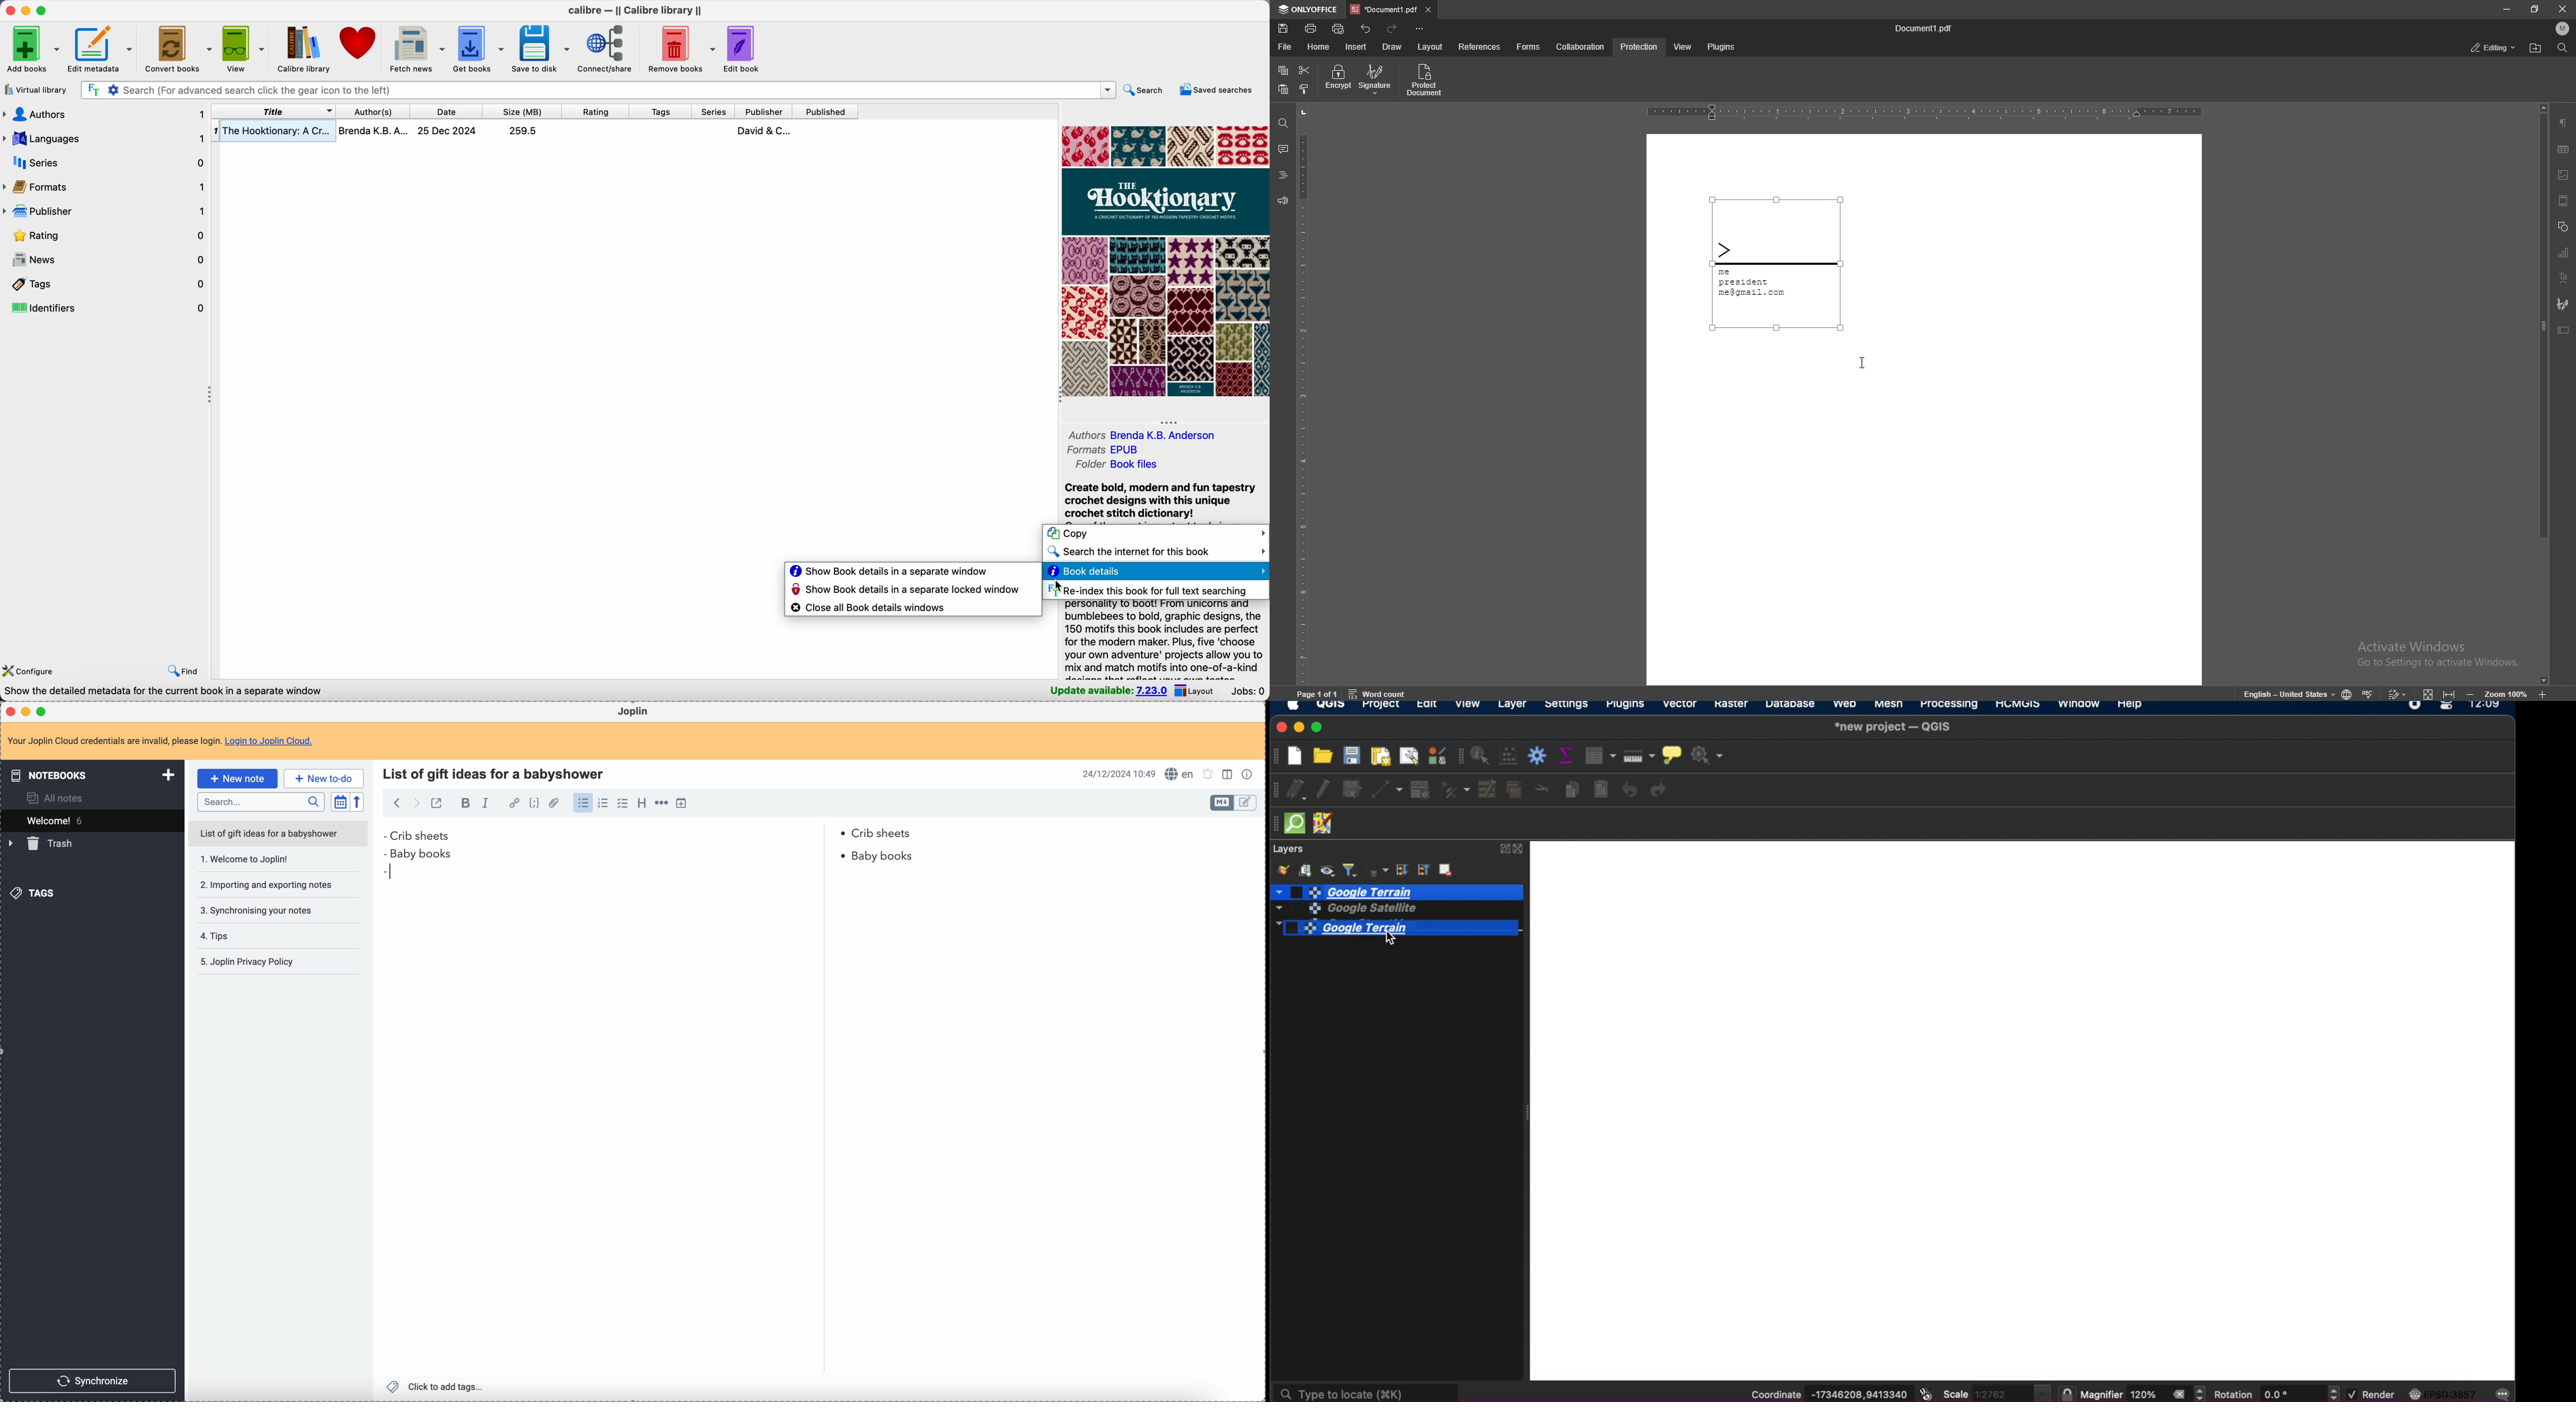  Describe the element at coordinates (417, 803) in the screenshot. I see `foward` at that location.